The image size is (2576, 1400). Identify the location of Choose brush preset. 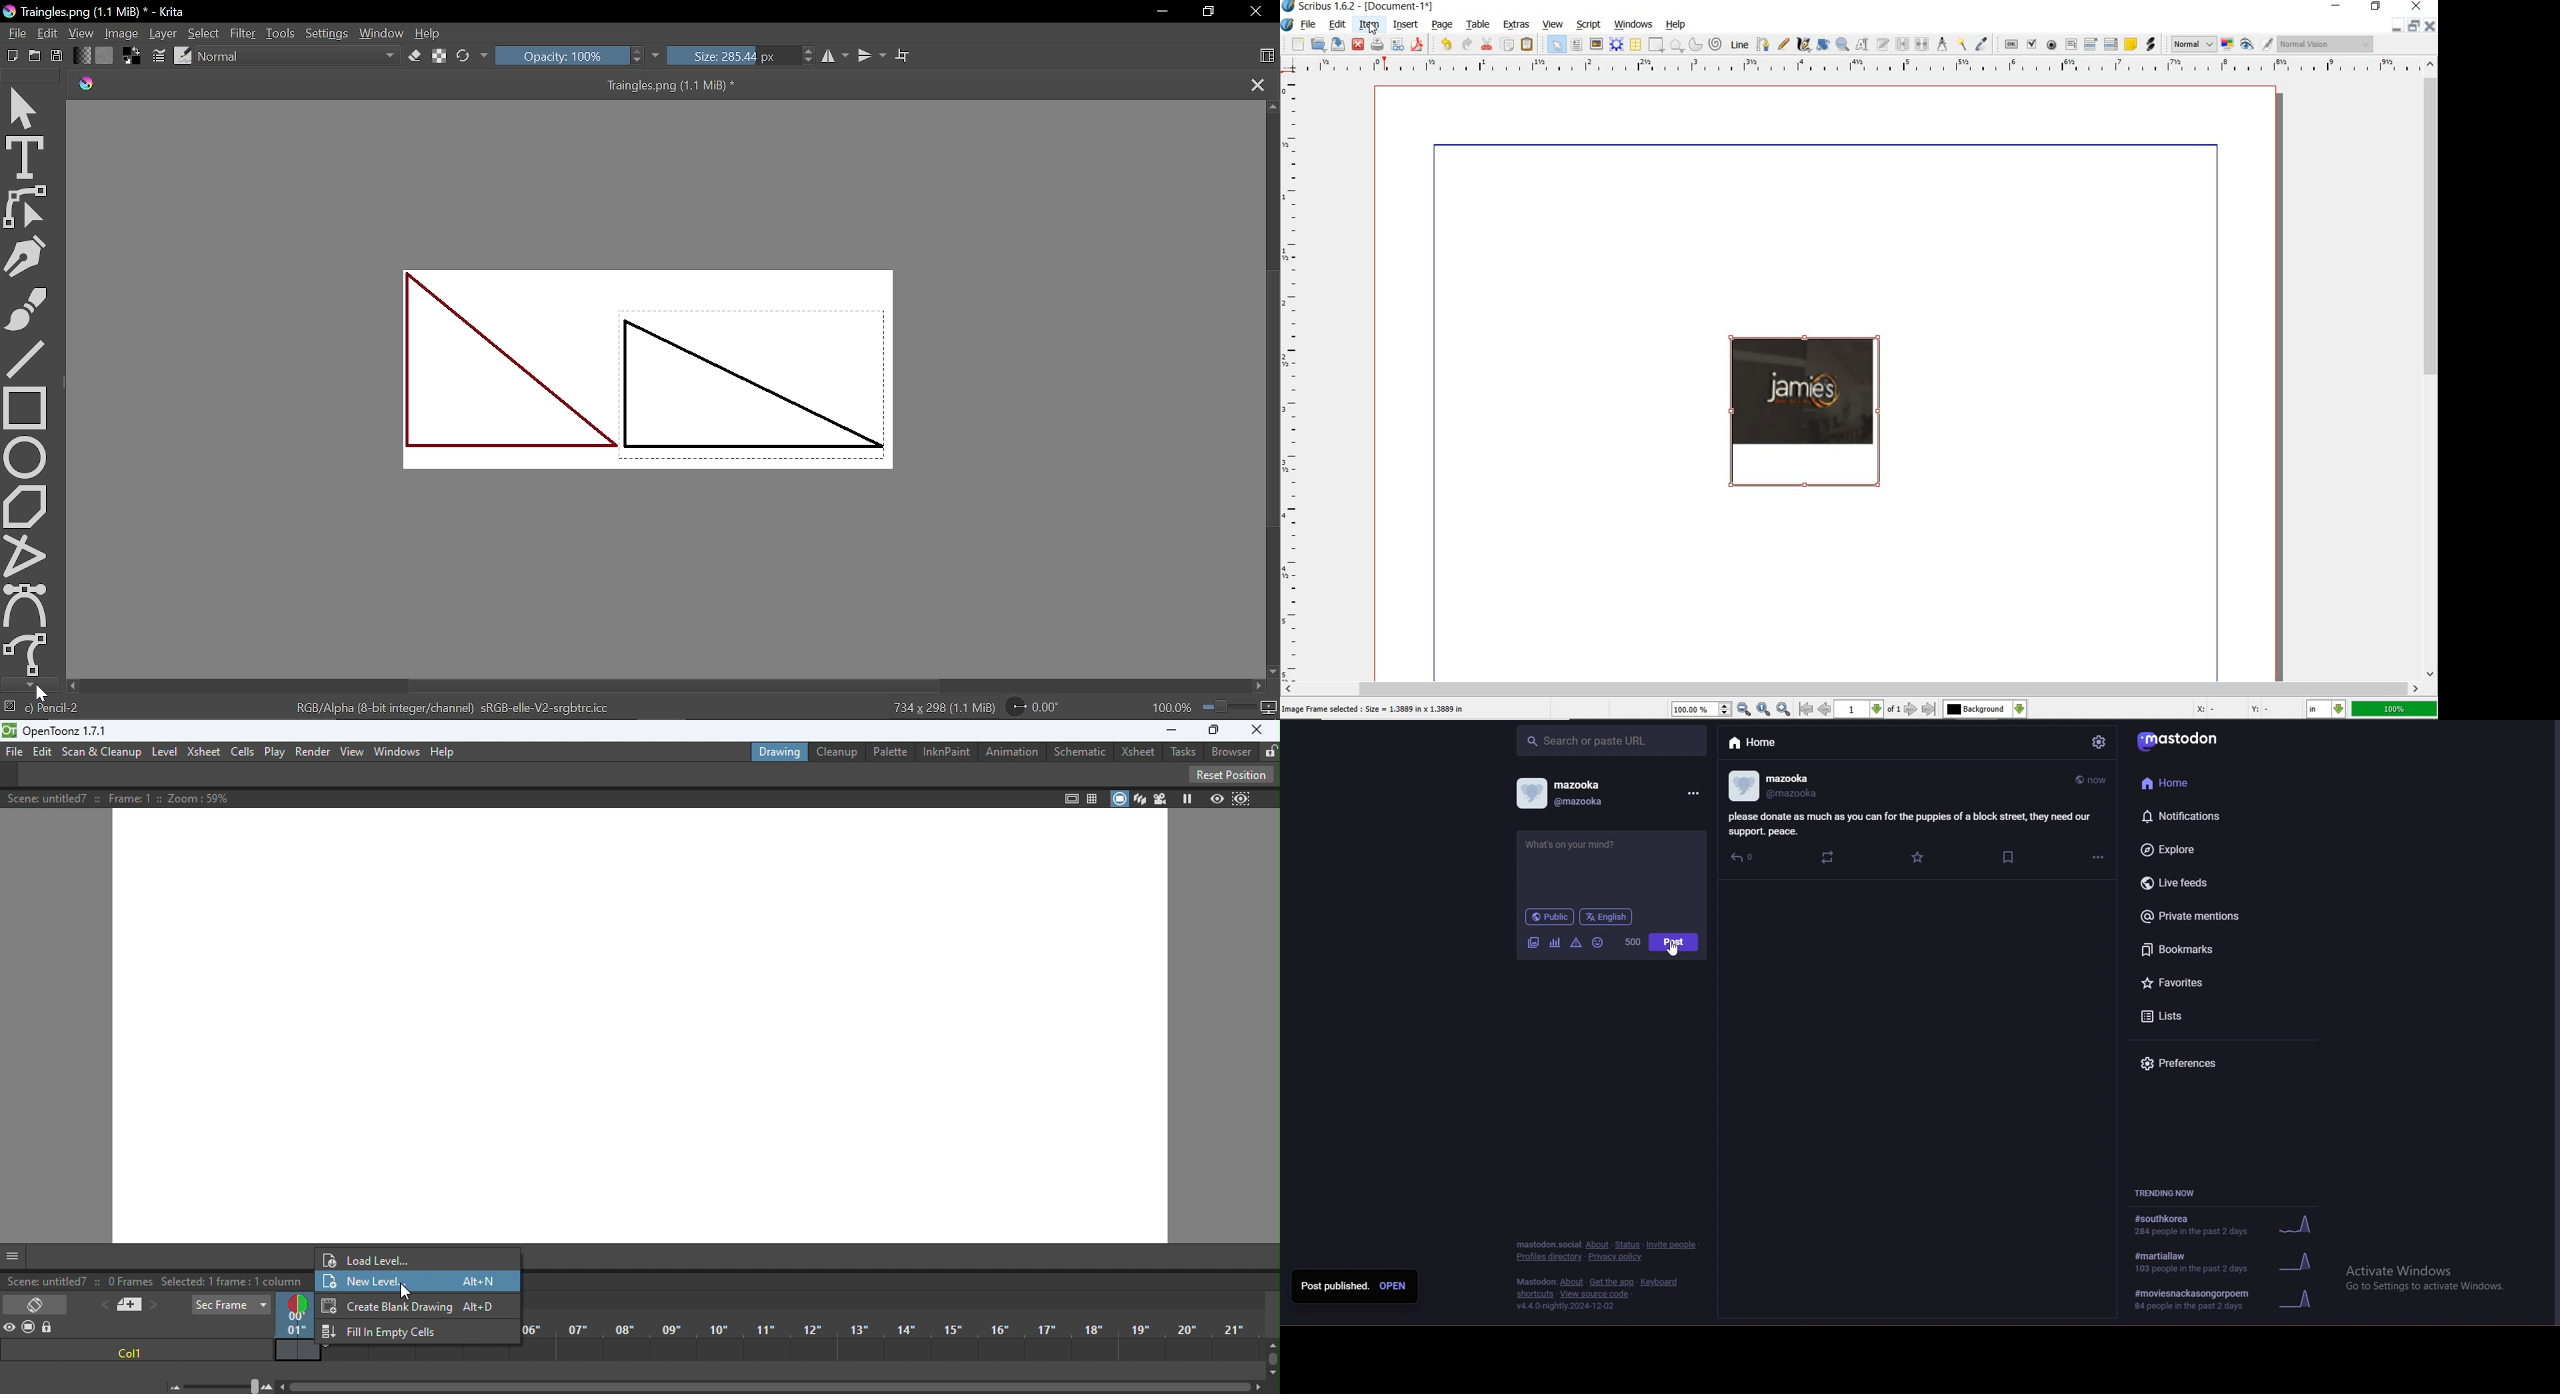
(183, 55).